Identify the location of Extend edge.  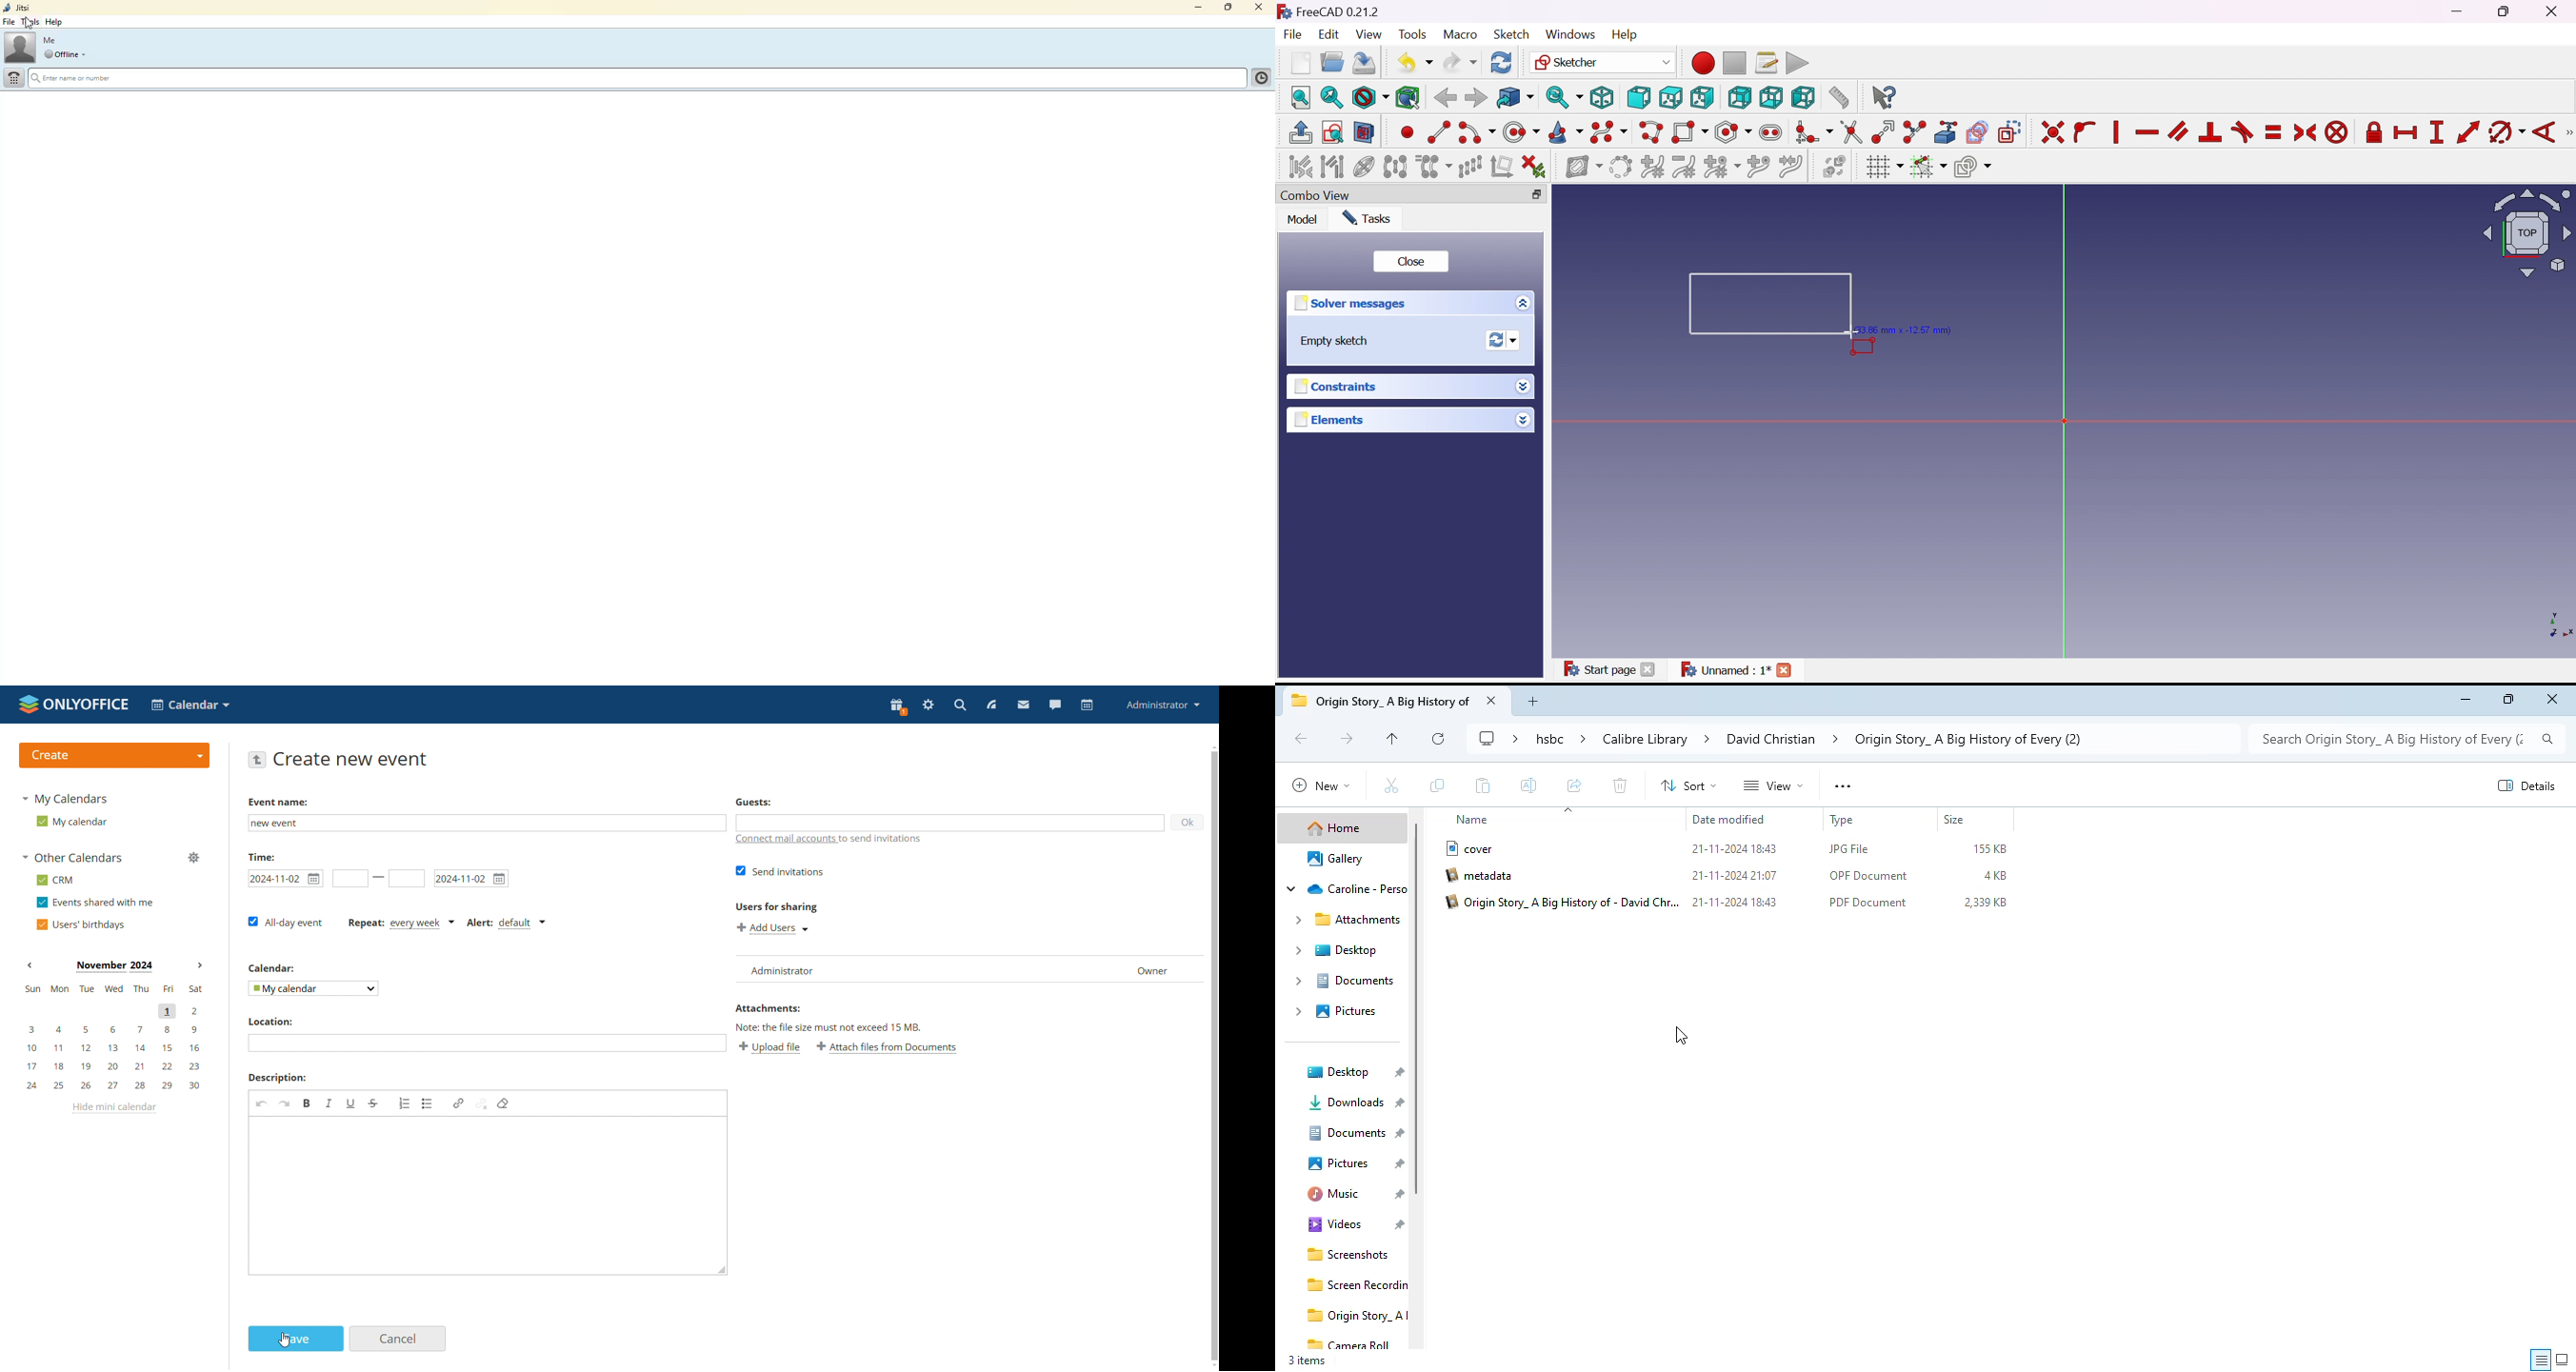
(1884, 133).